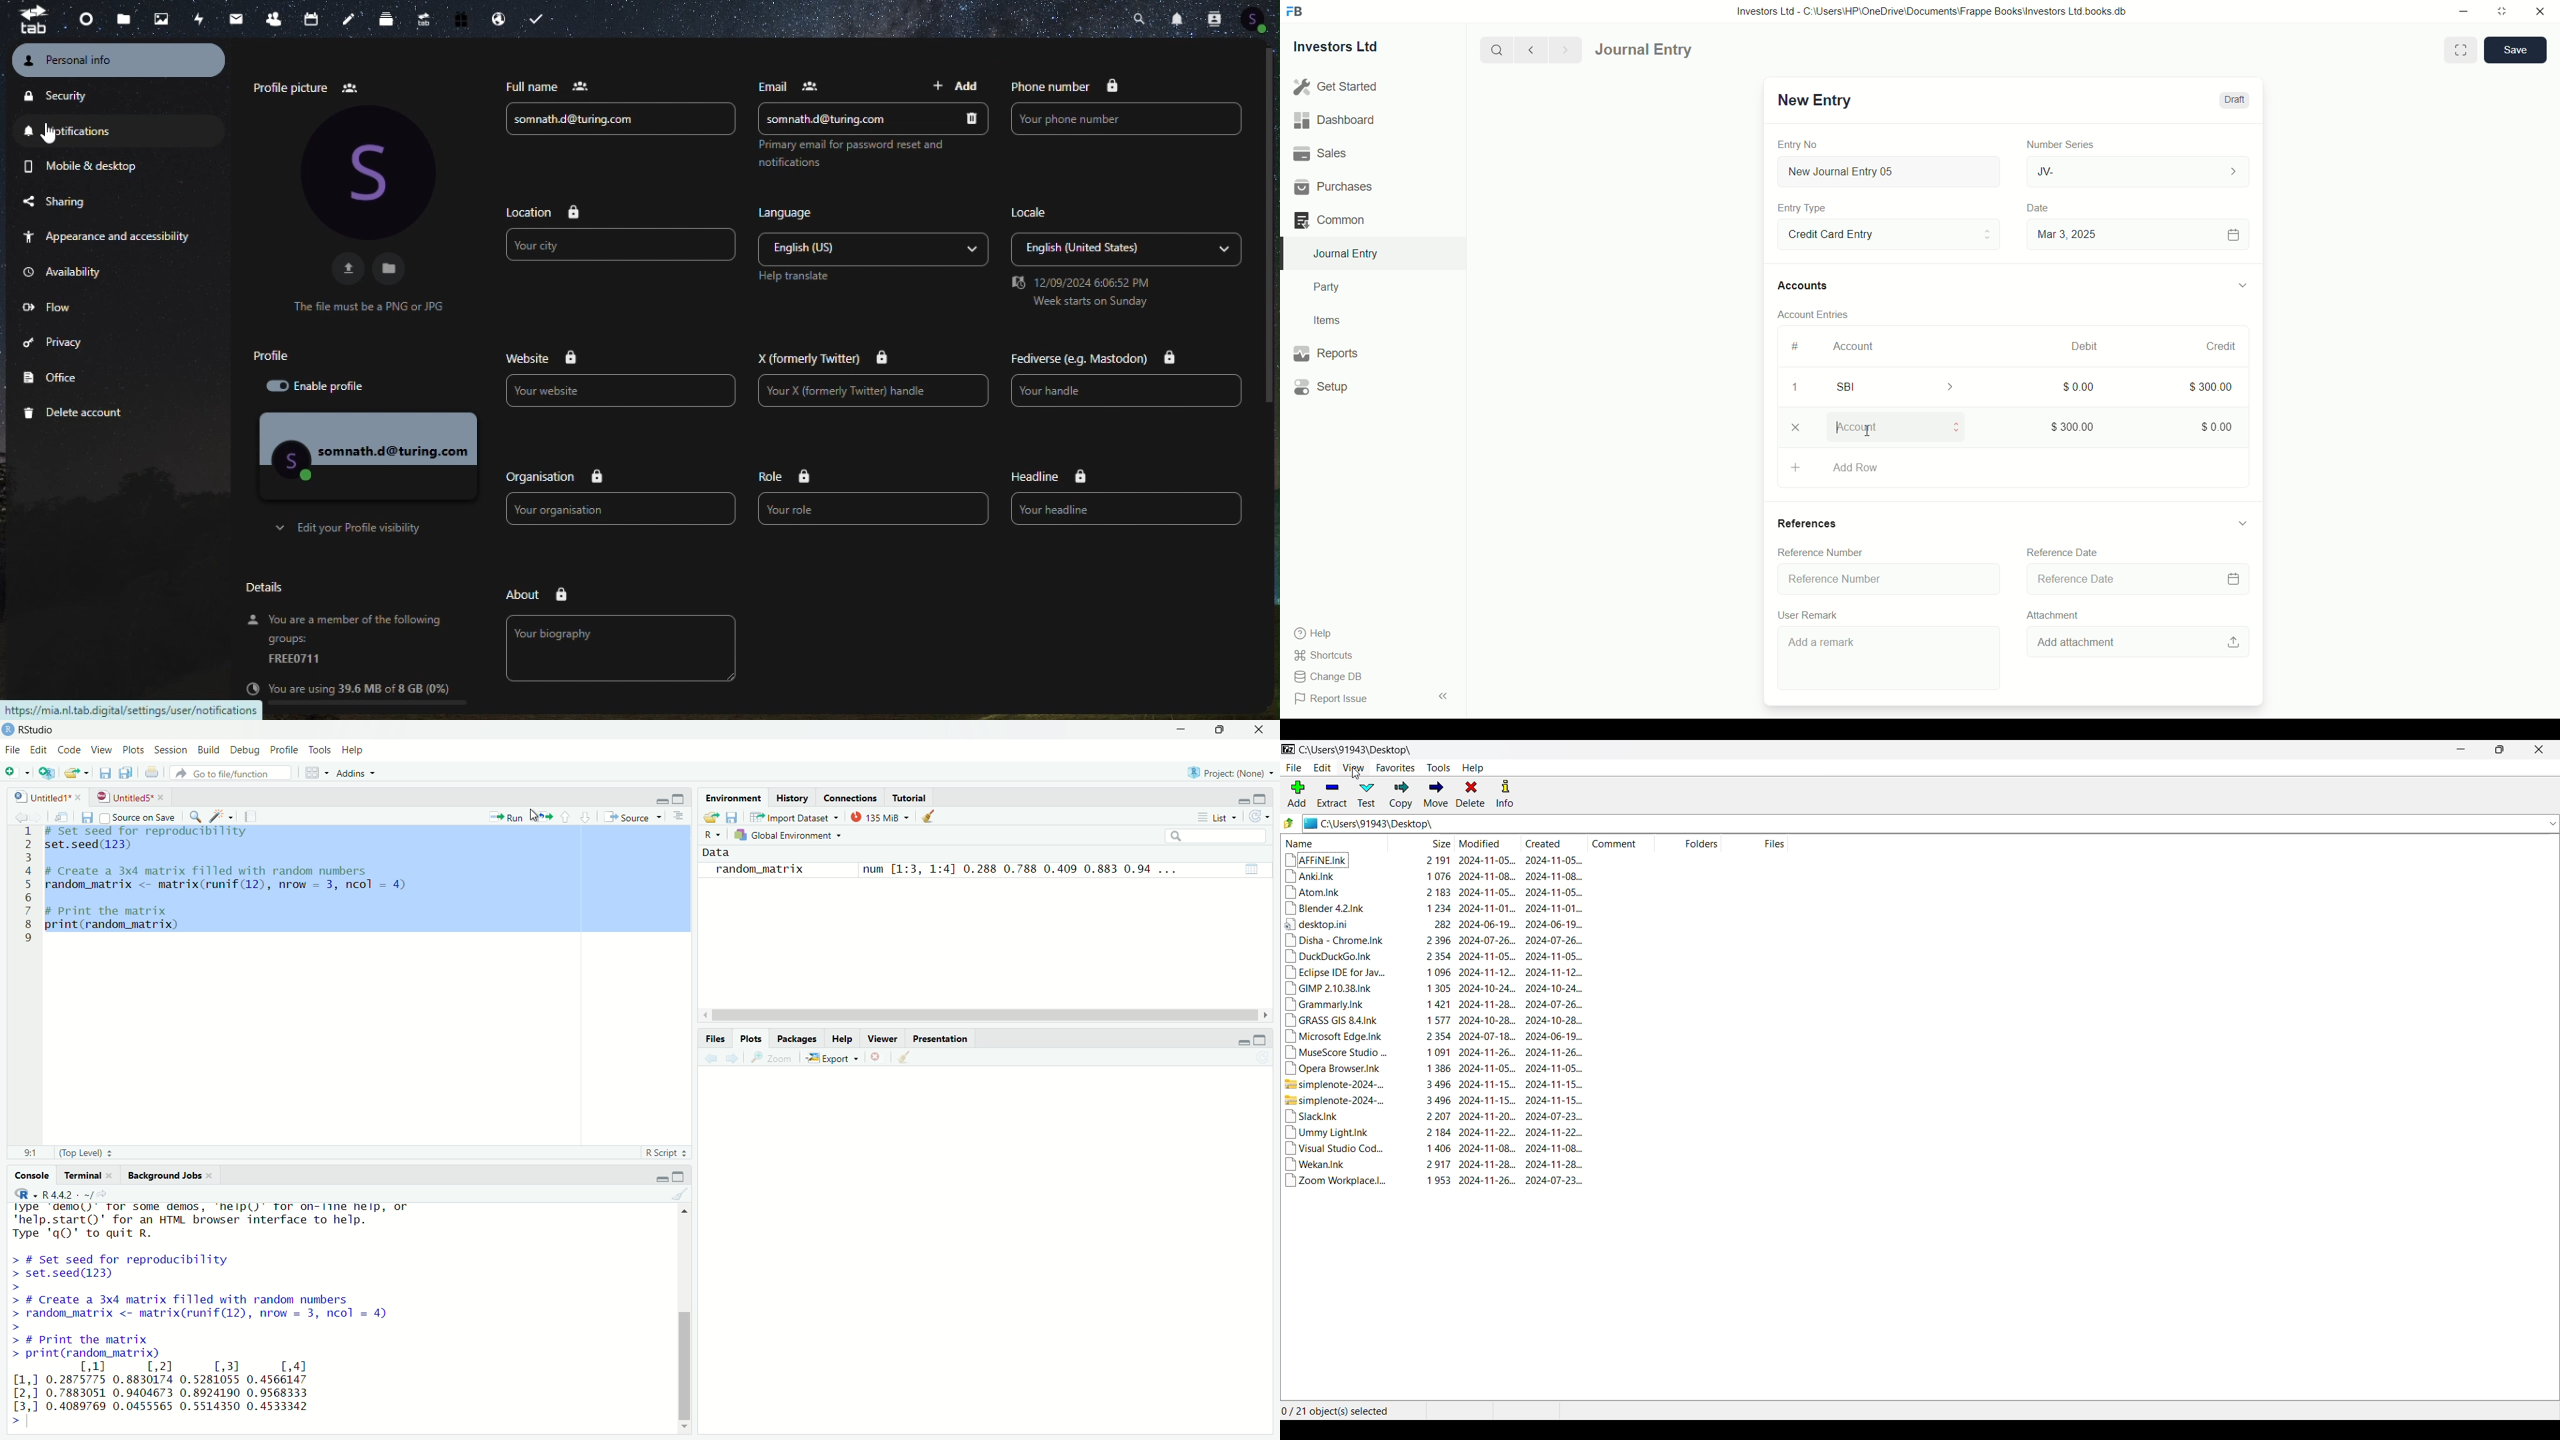 Image resolution: width=2576 pixels, height=1456 pixels. I want to click on maximise, so click(679, 797).